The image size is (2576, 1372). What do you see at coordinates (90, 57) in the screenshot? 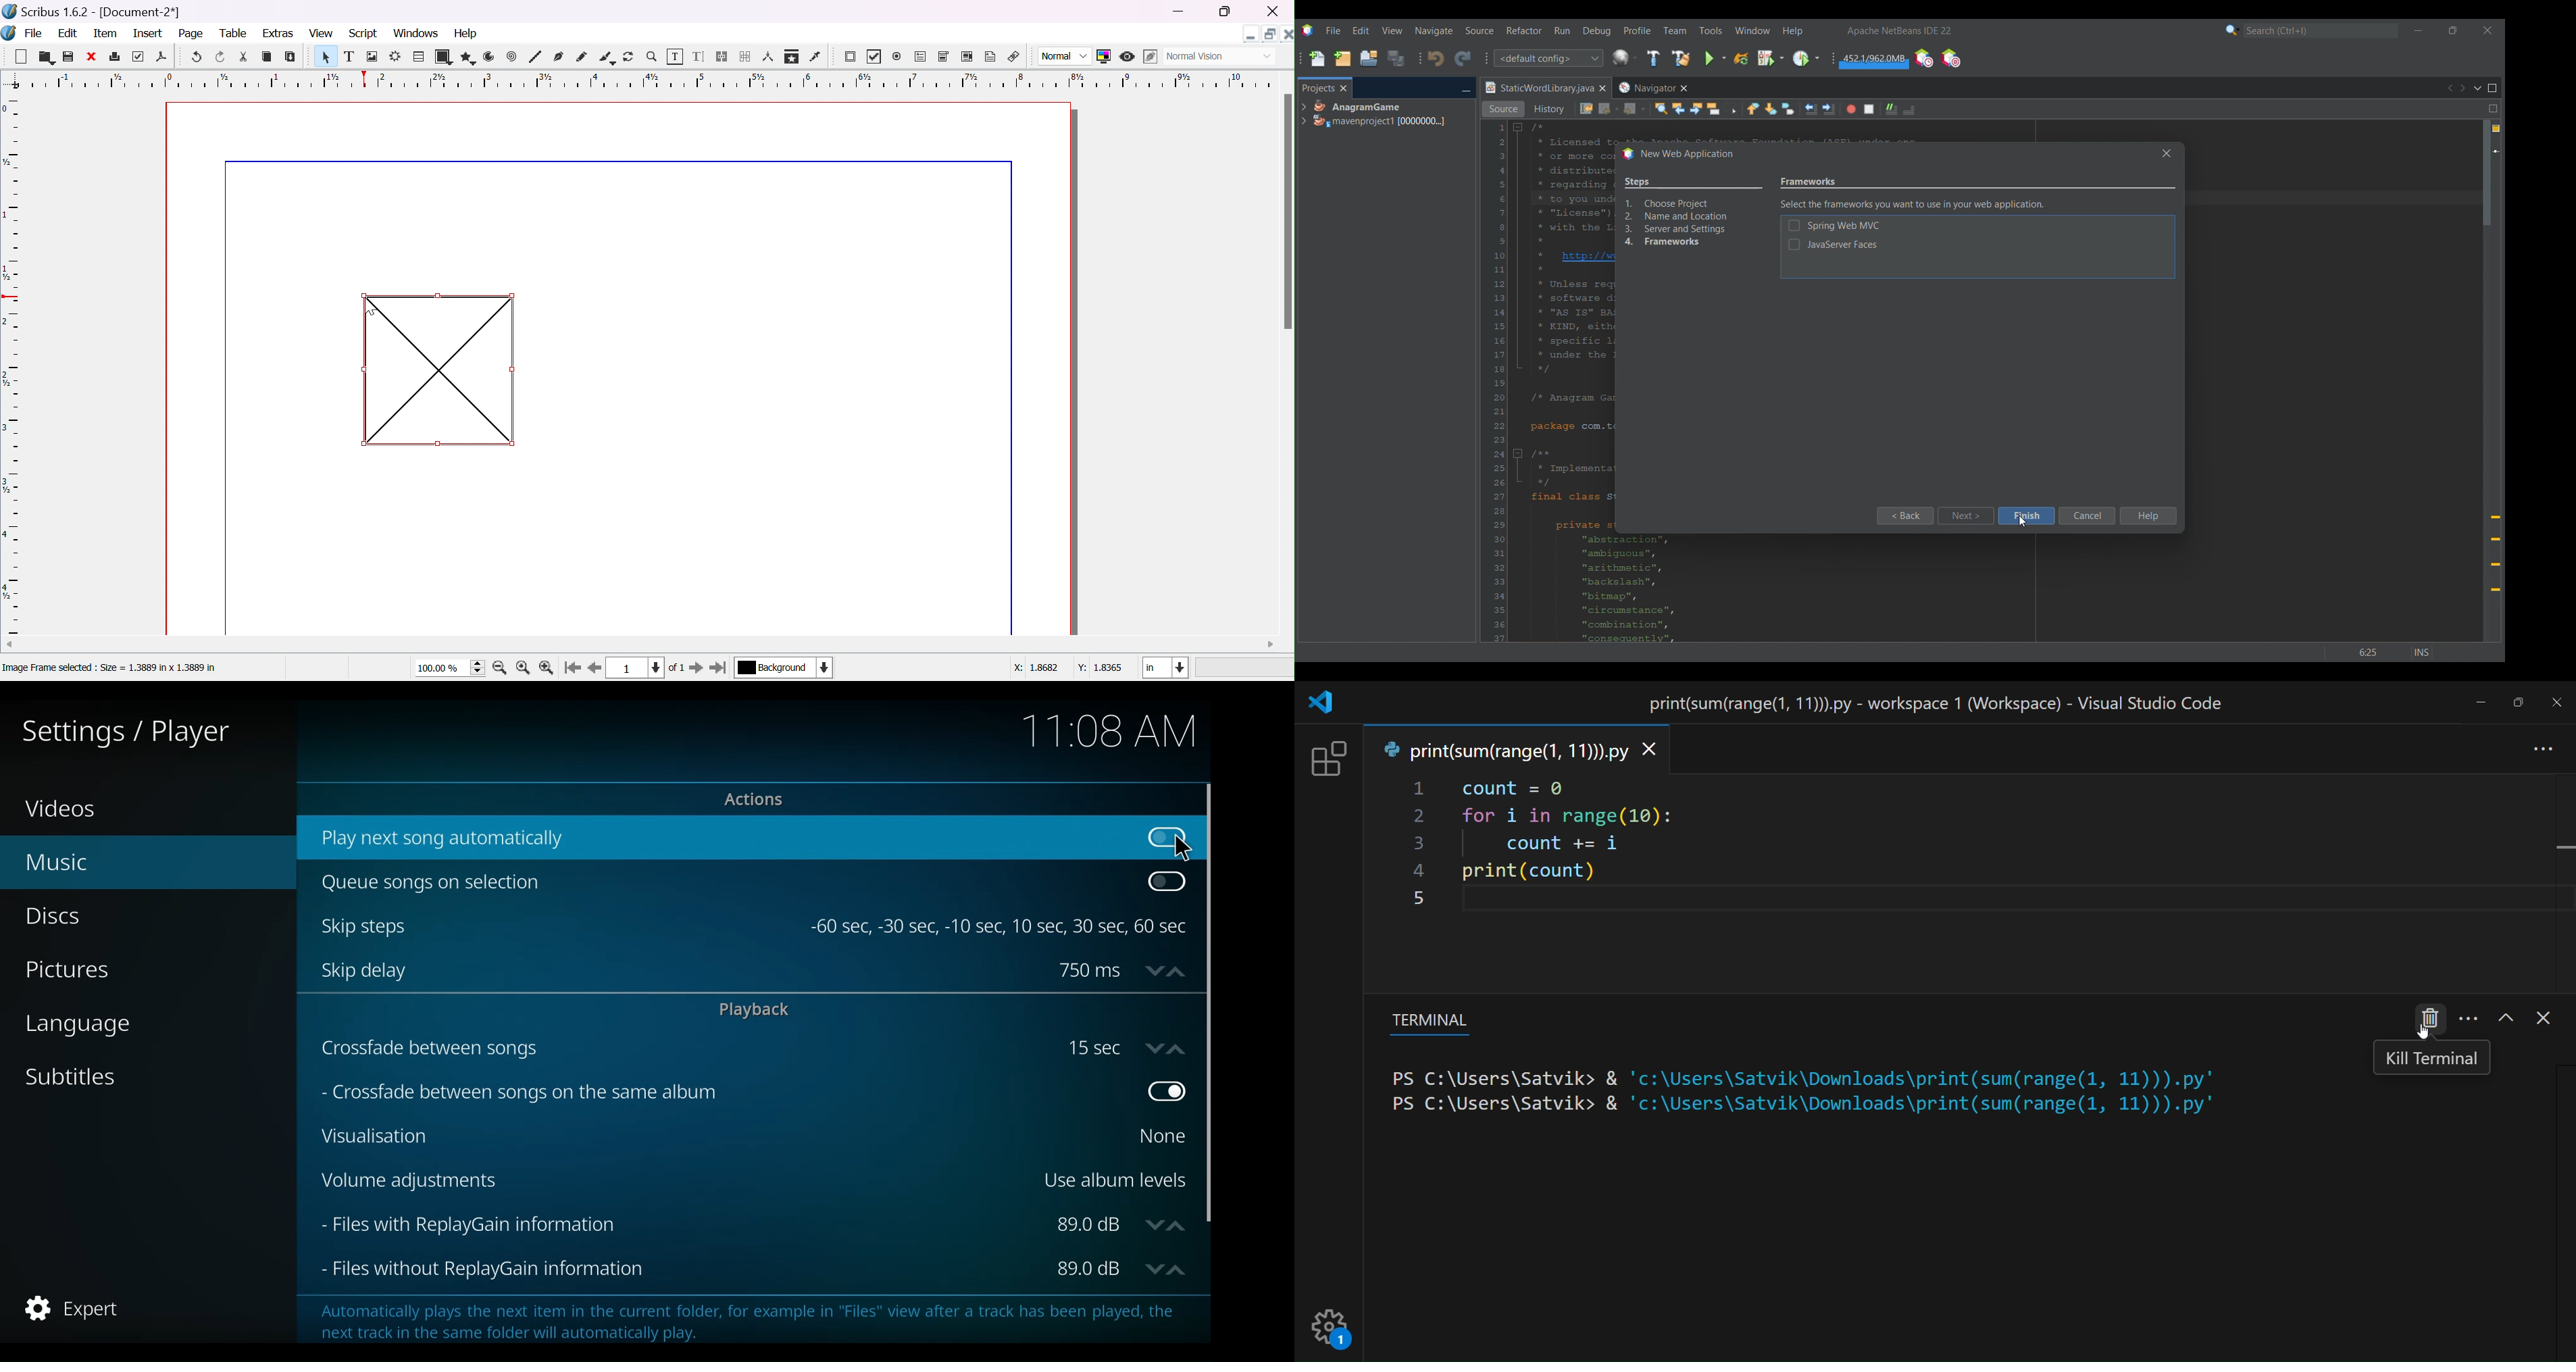
I see `close` at bounding box center [90, 57].